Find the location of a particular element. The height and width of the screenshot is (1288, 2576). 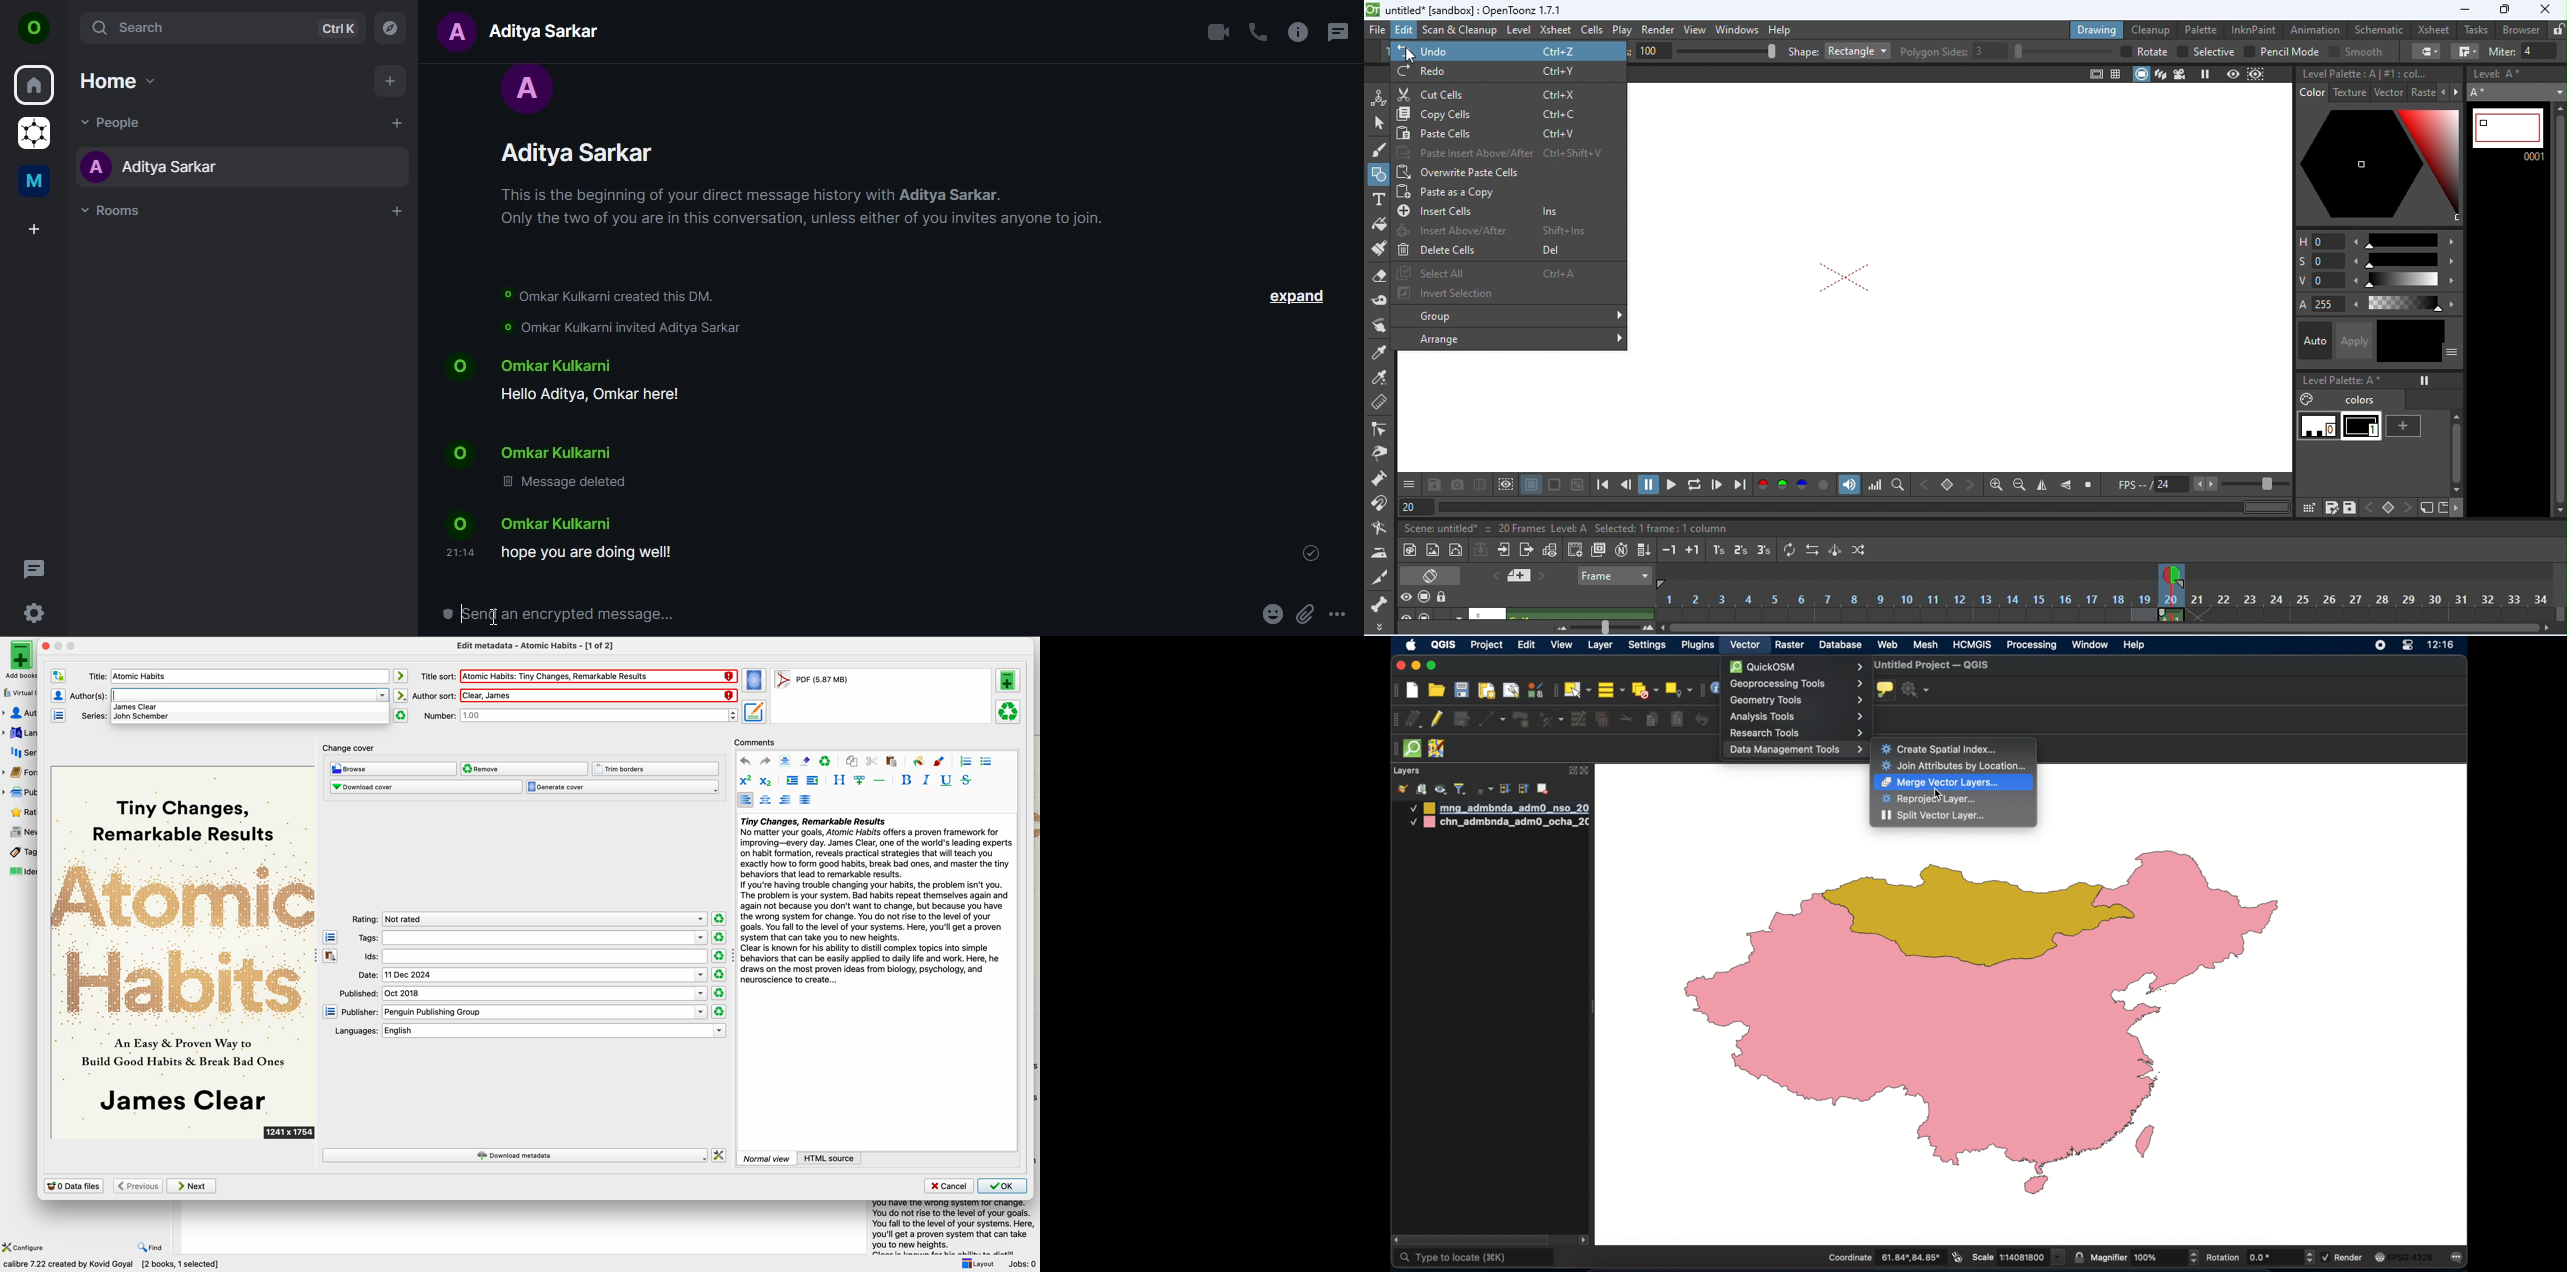

duplicate drawing is located at coordinates (1600, 551).